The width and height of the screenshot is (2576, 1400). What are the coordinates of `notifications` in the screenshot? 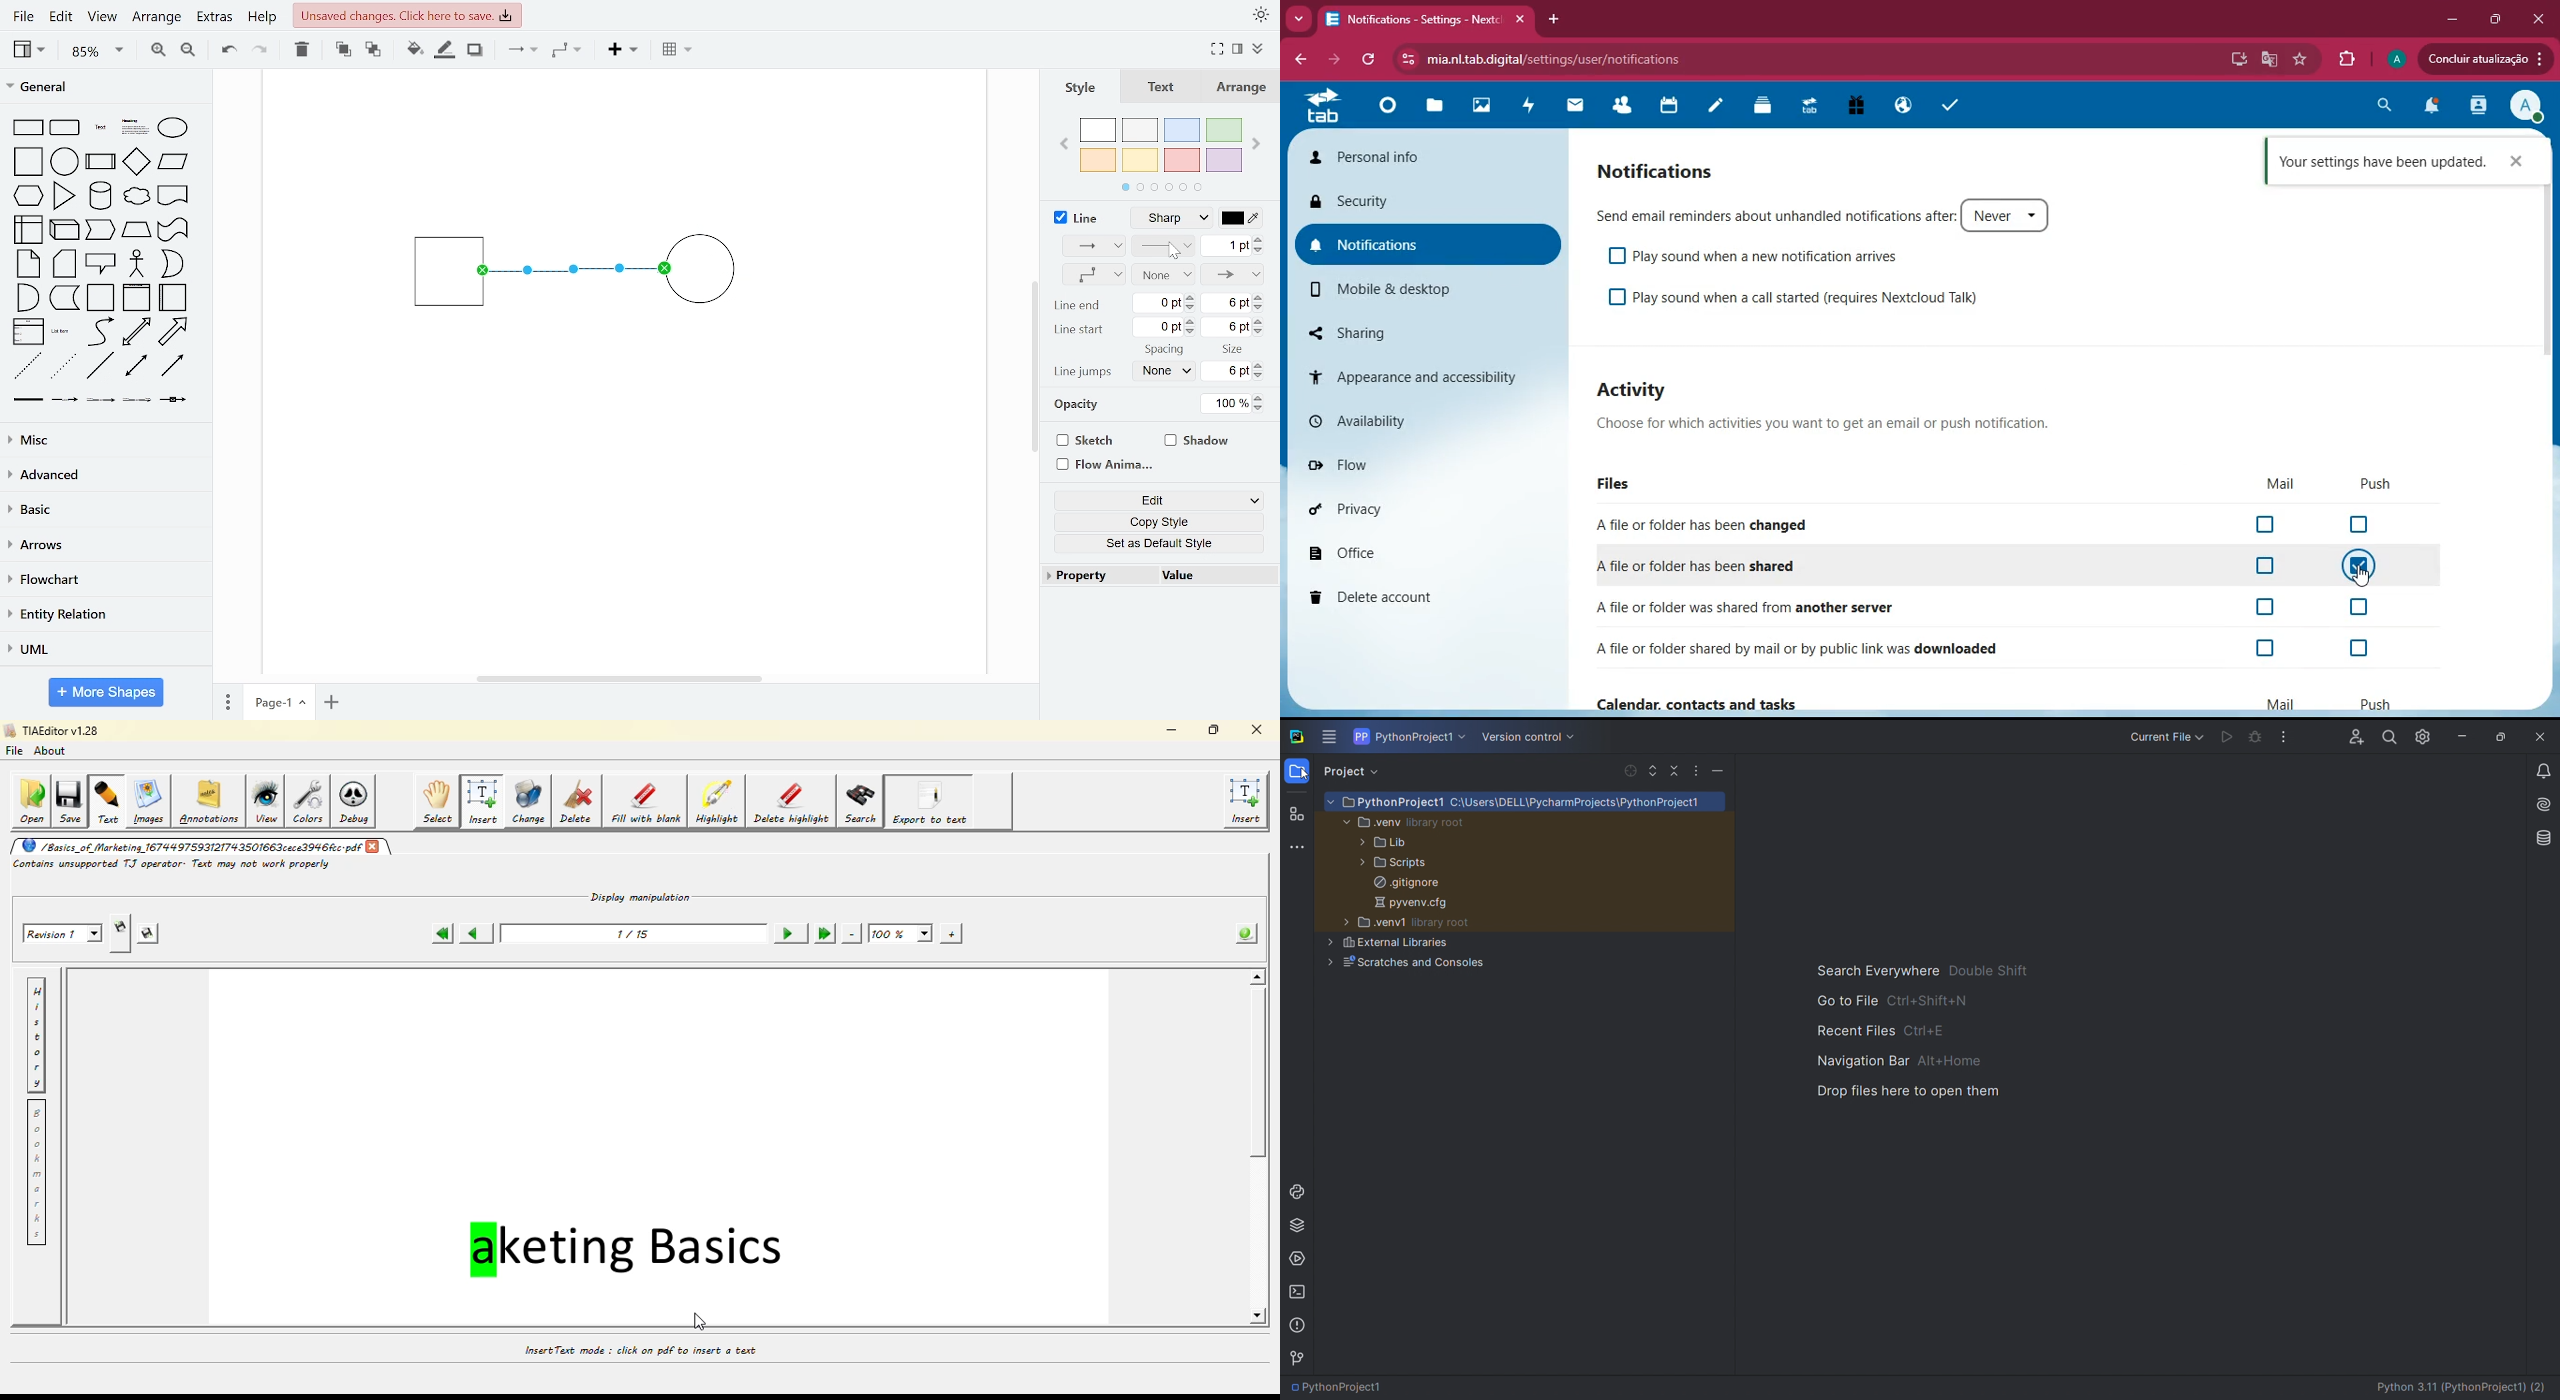 It's located at (1661, 171).